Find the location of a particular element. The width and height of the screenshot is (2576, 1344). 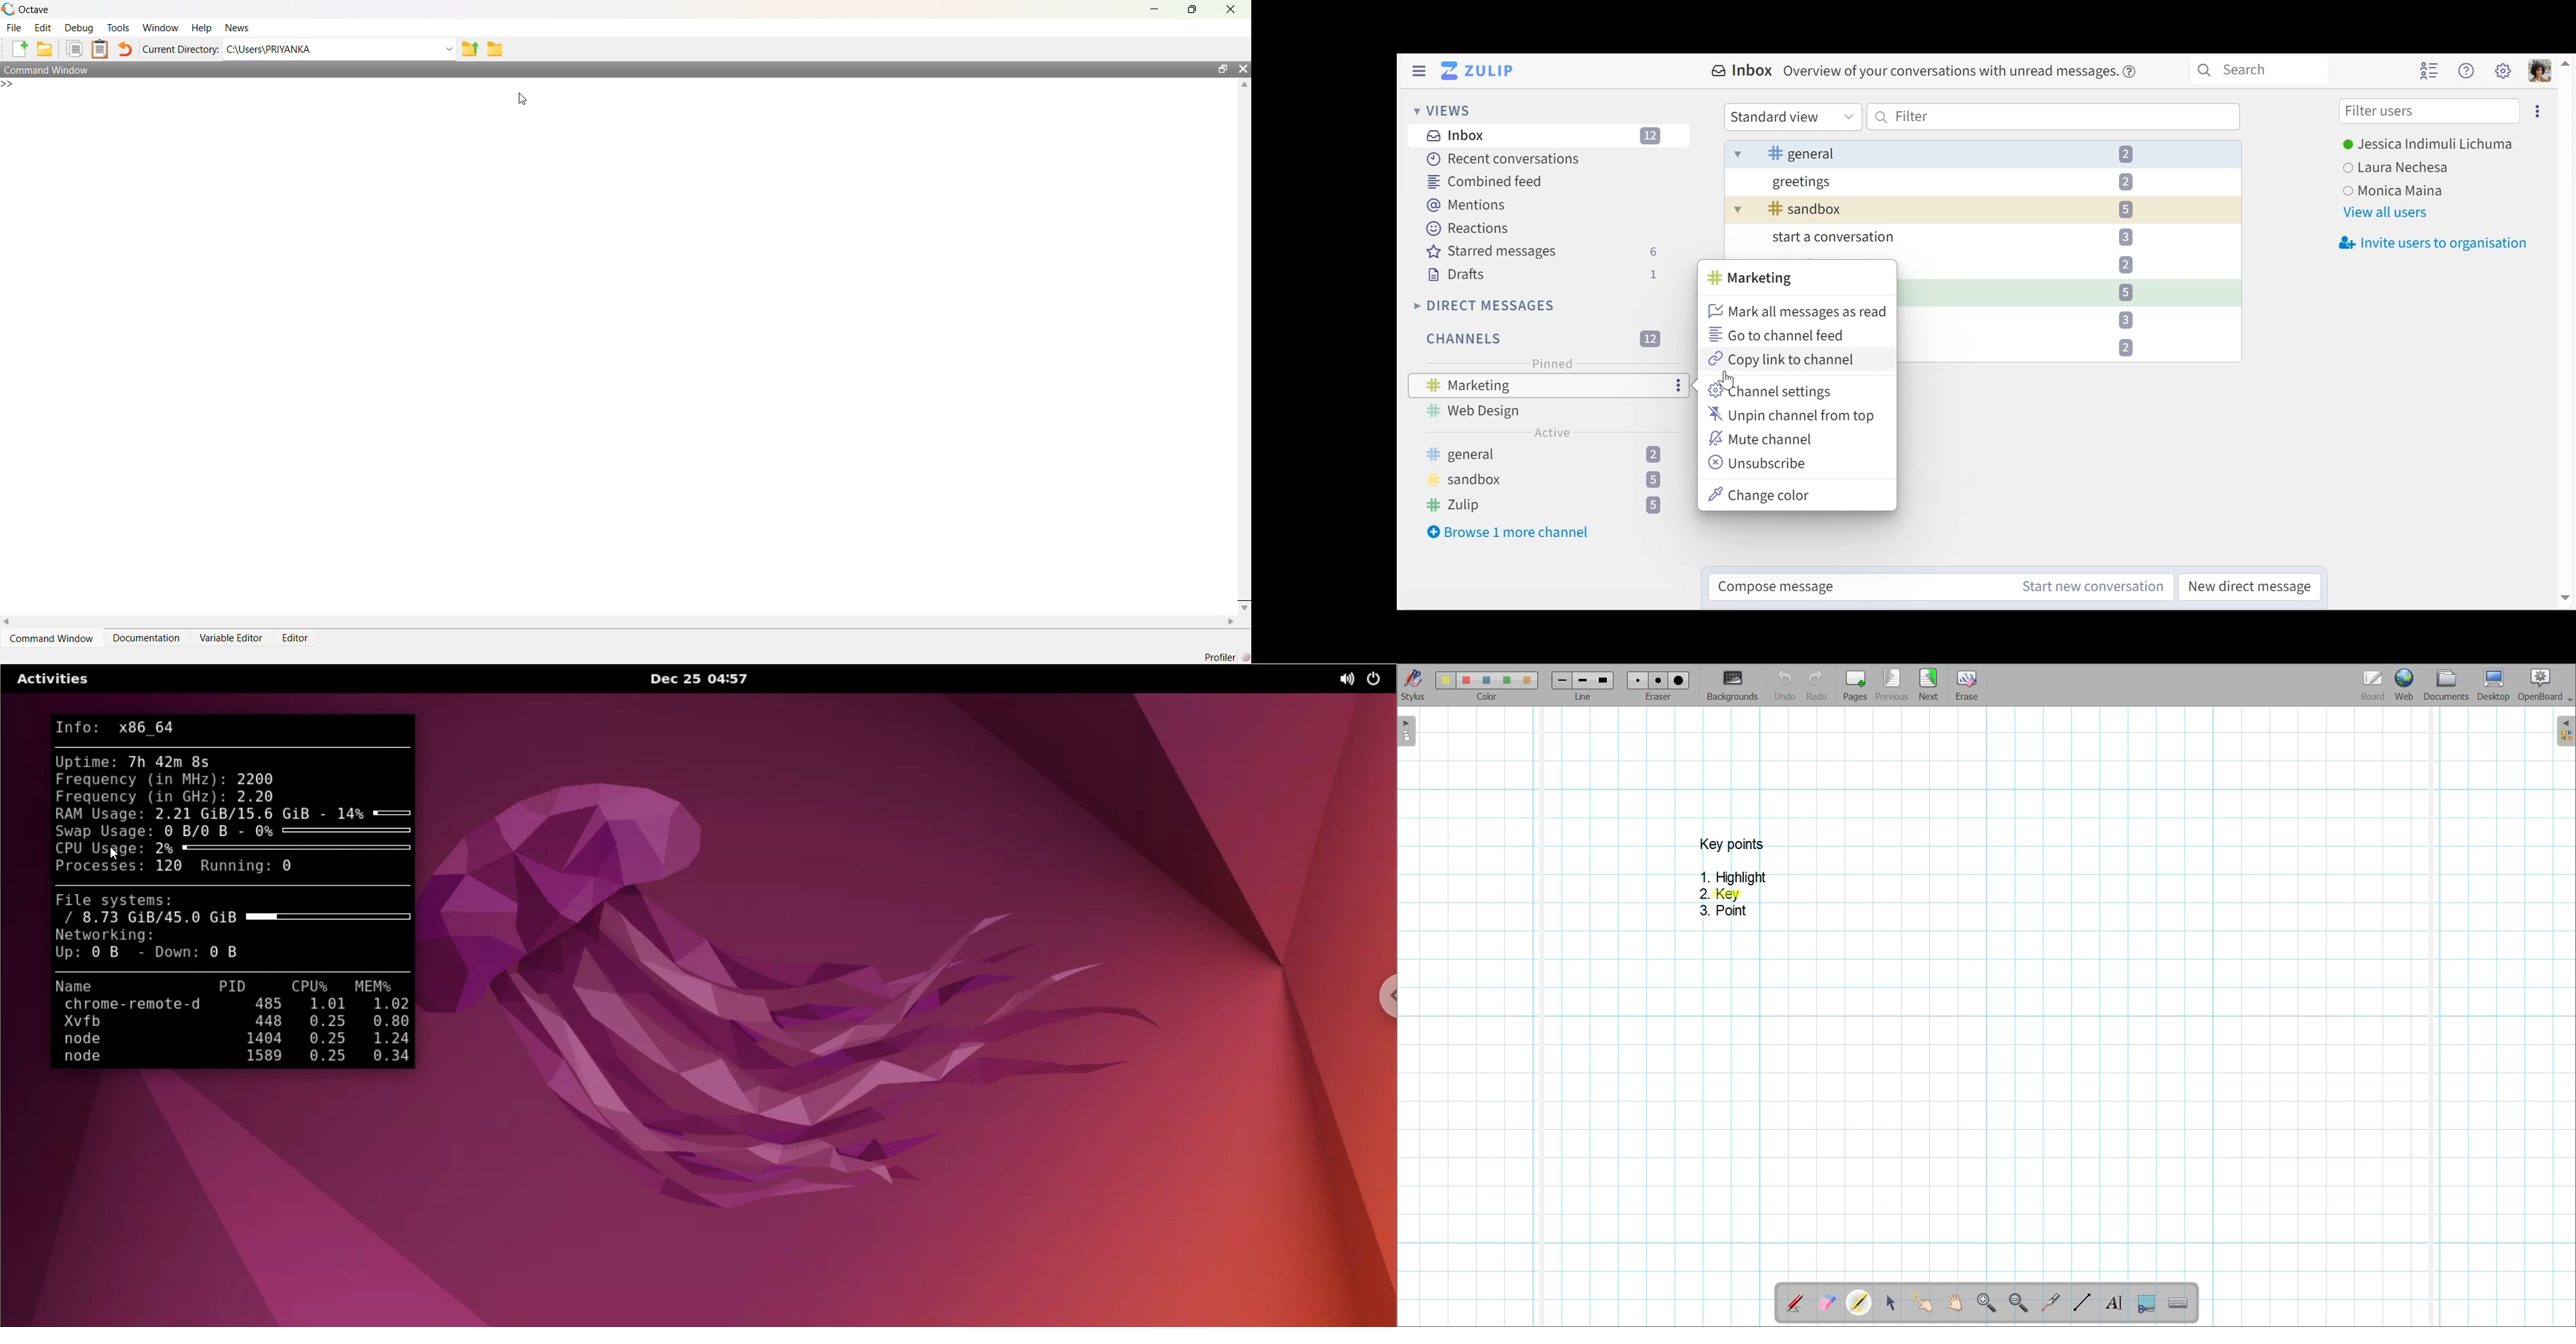

Channels is located at coordinates (1552, 480).